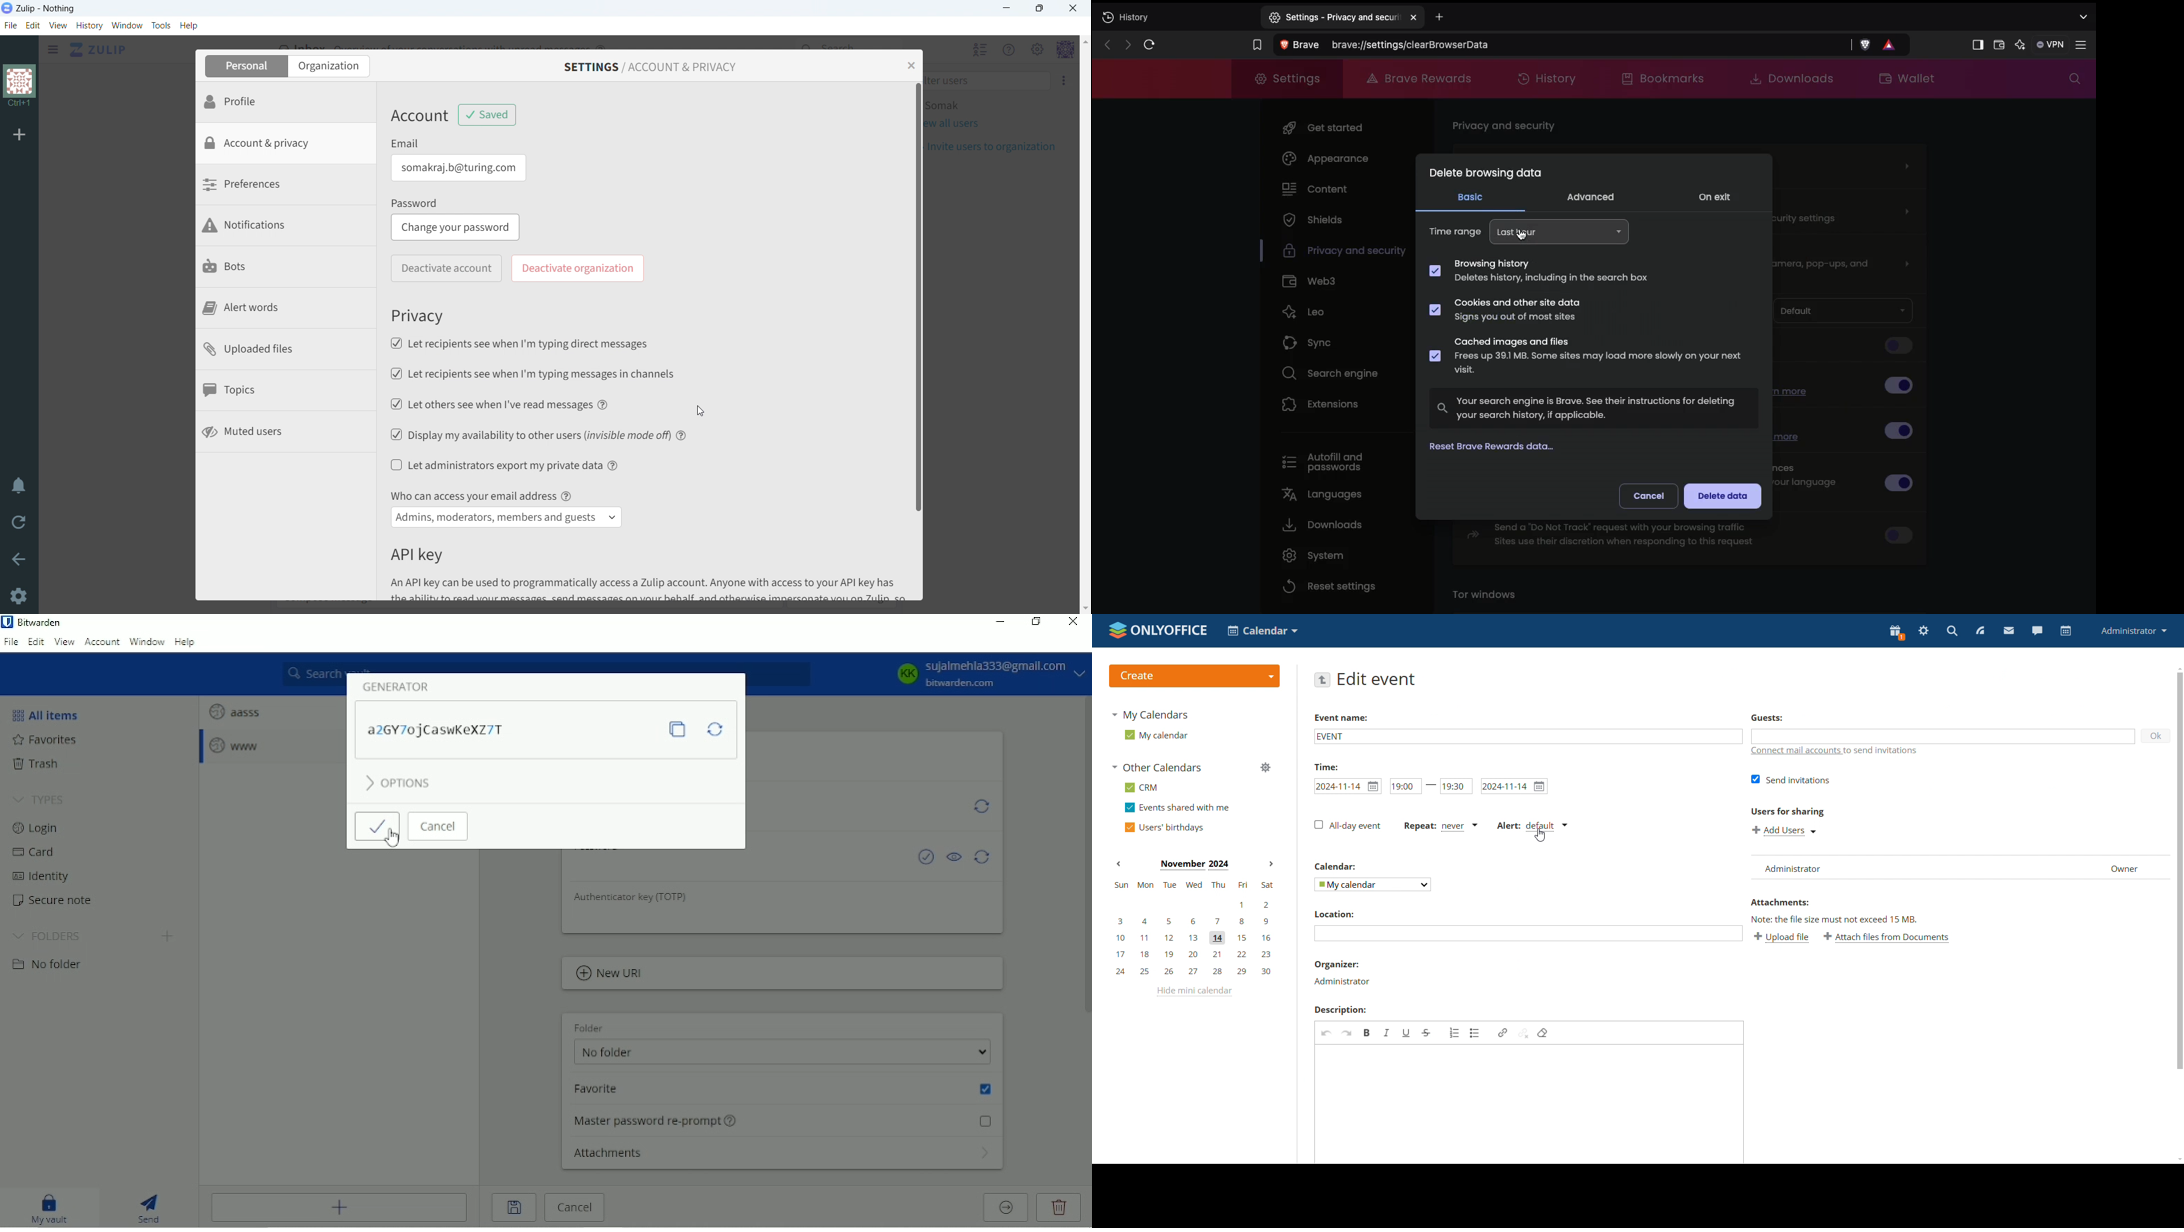 The image size is (2184, 1232). Describe the element at coordinates (616, 466) in the screenshot. I see `help` at that location.